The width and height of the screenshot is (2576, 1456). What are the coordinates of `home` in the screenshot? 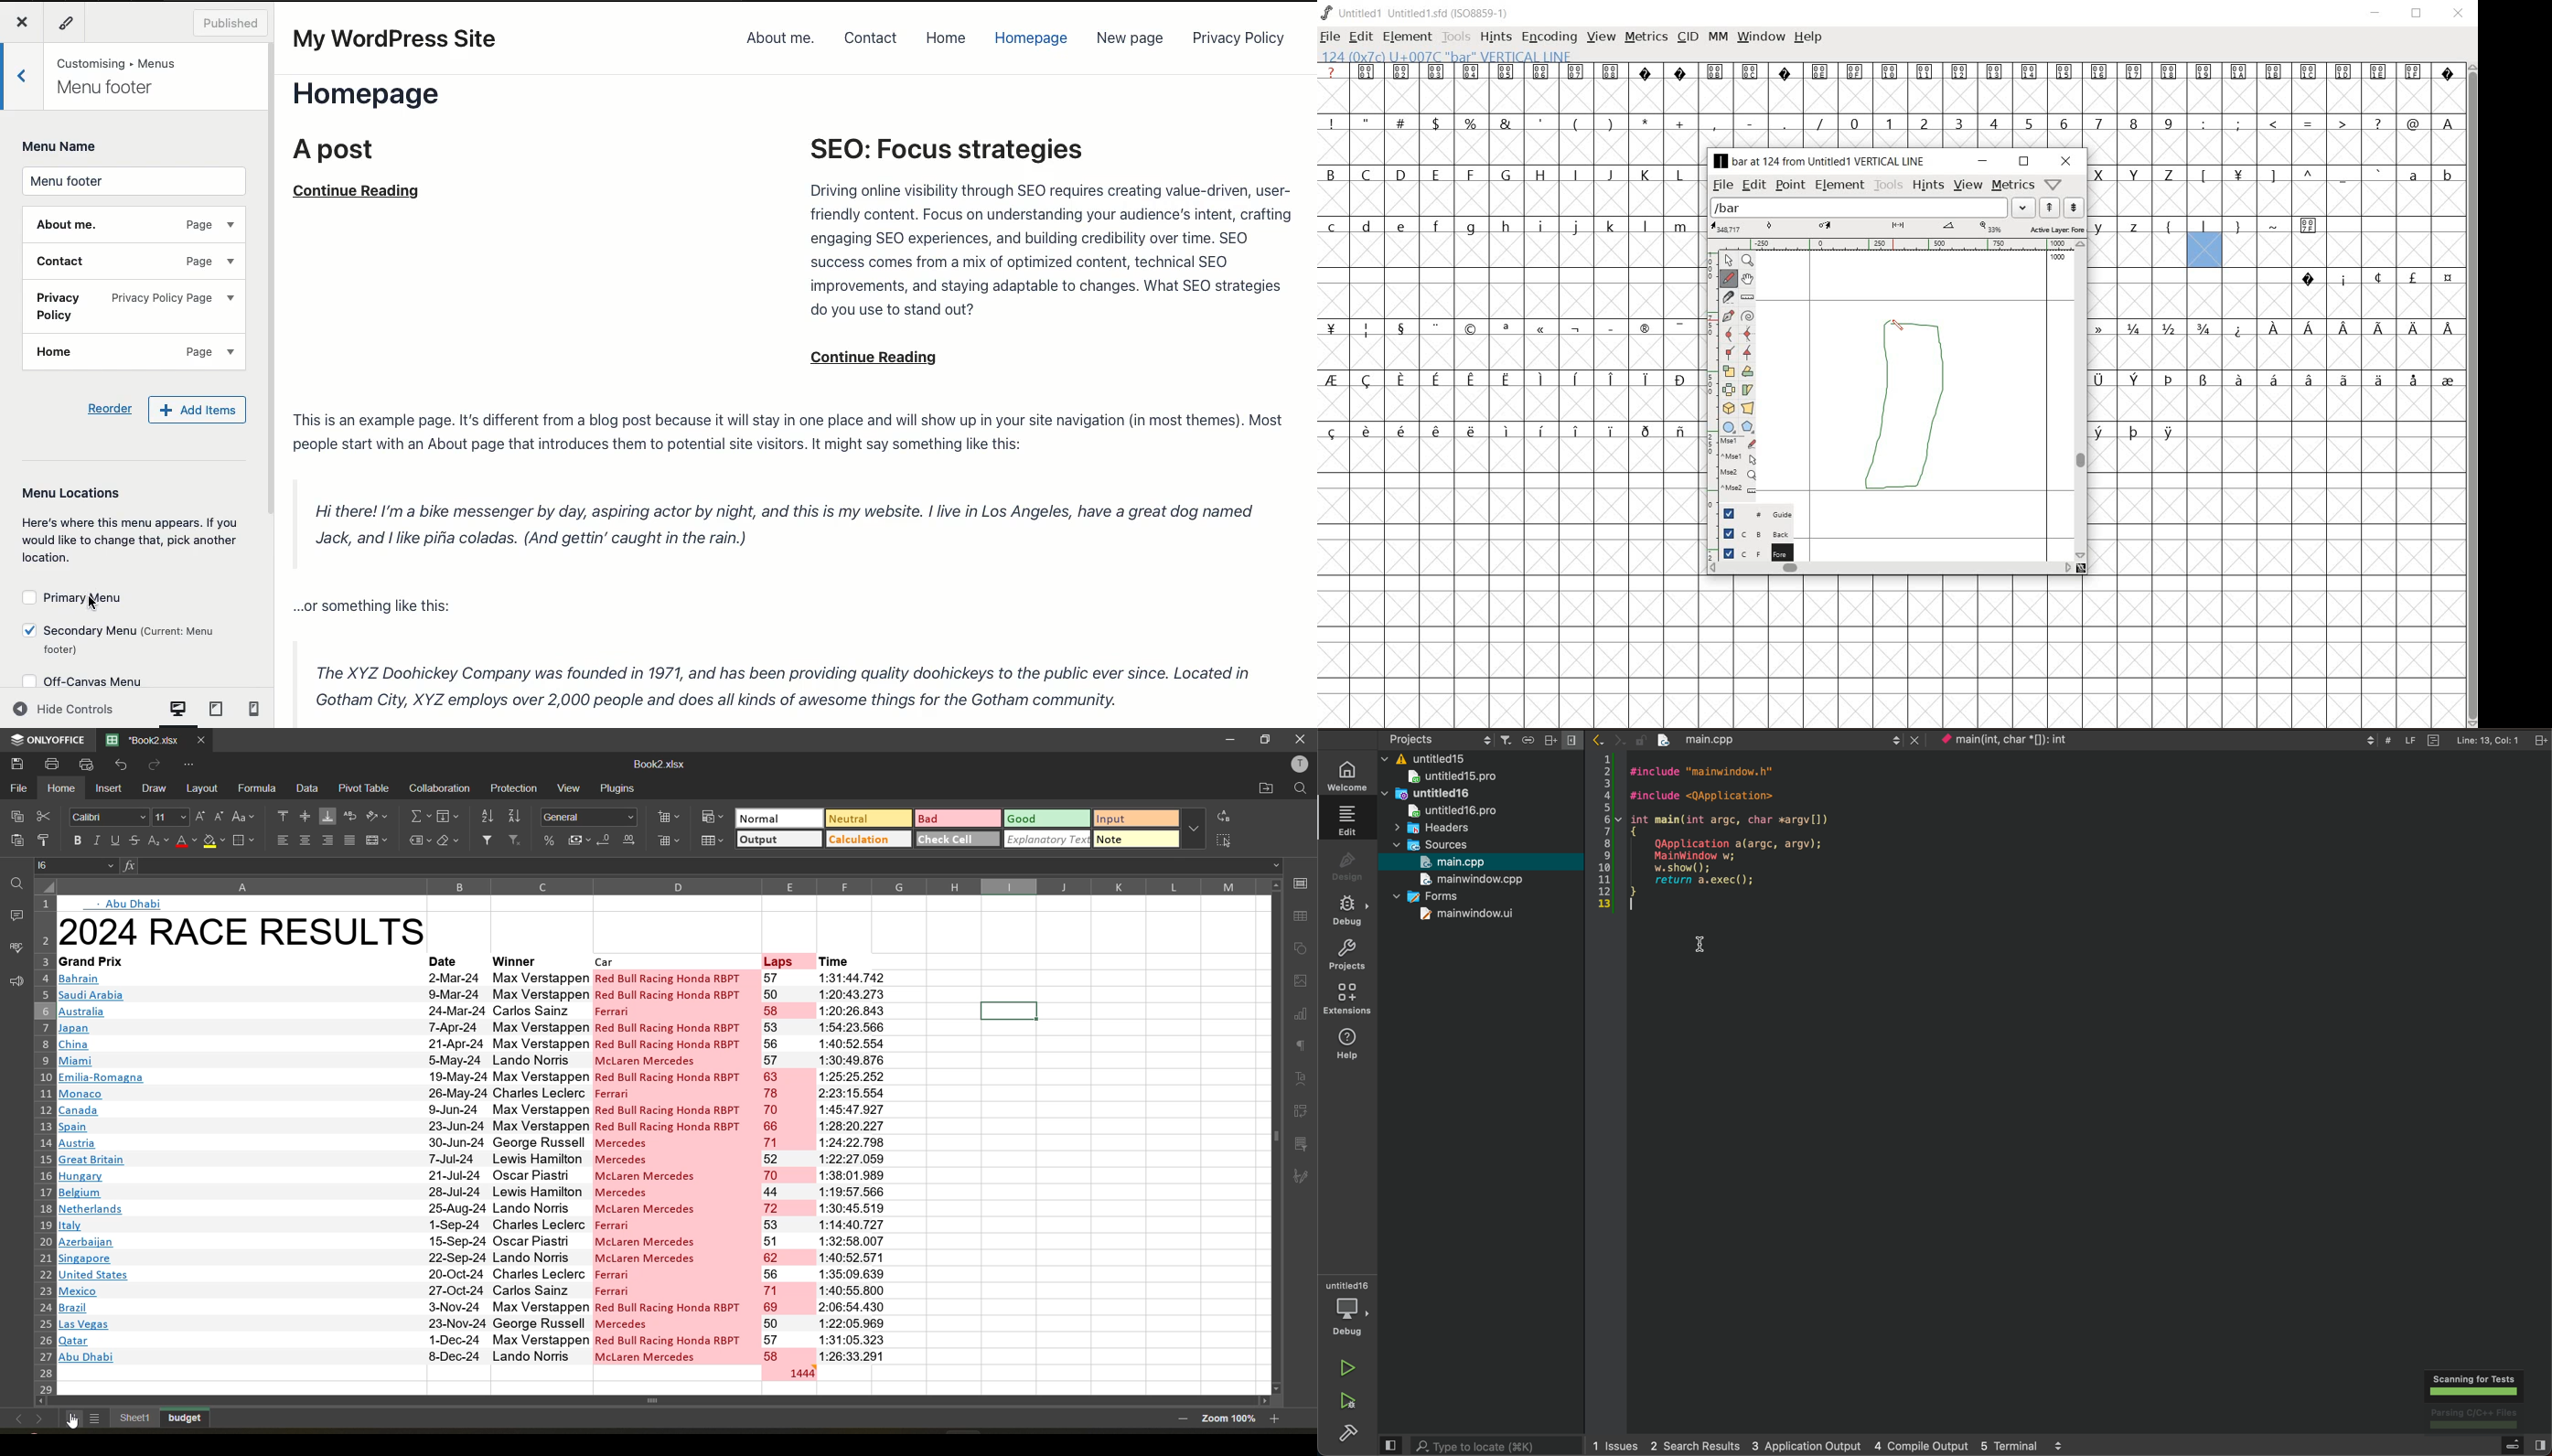 It's located at (62, 788).